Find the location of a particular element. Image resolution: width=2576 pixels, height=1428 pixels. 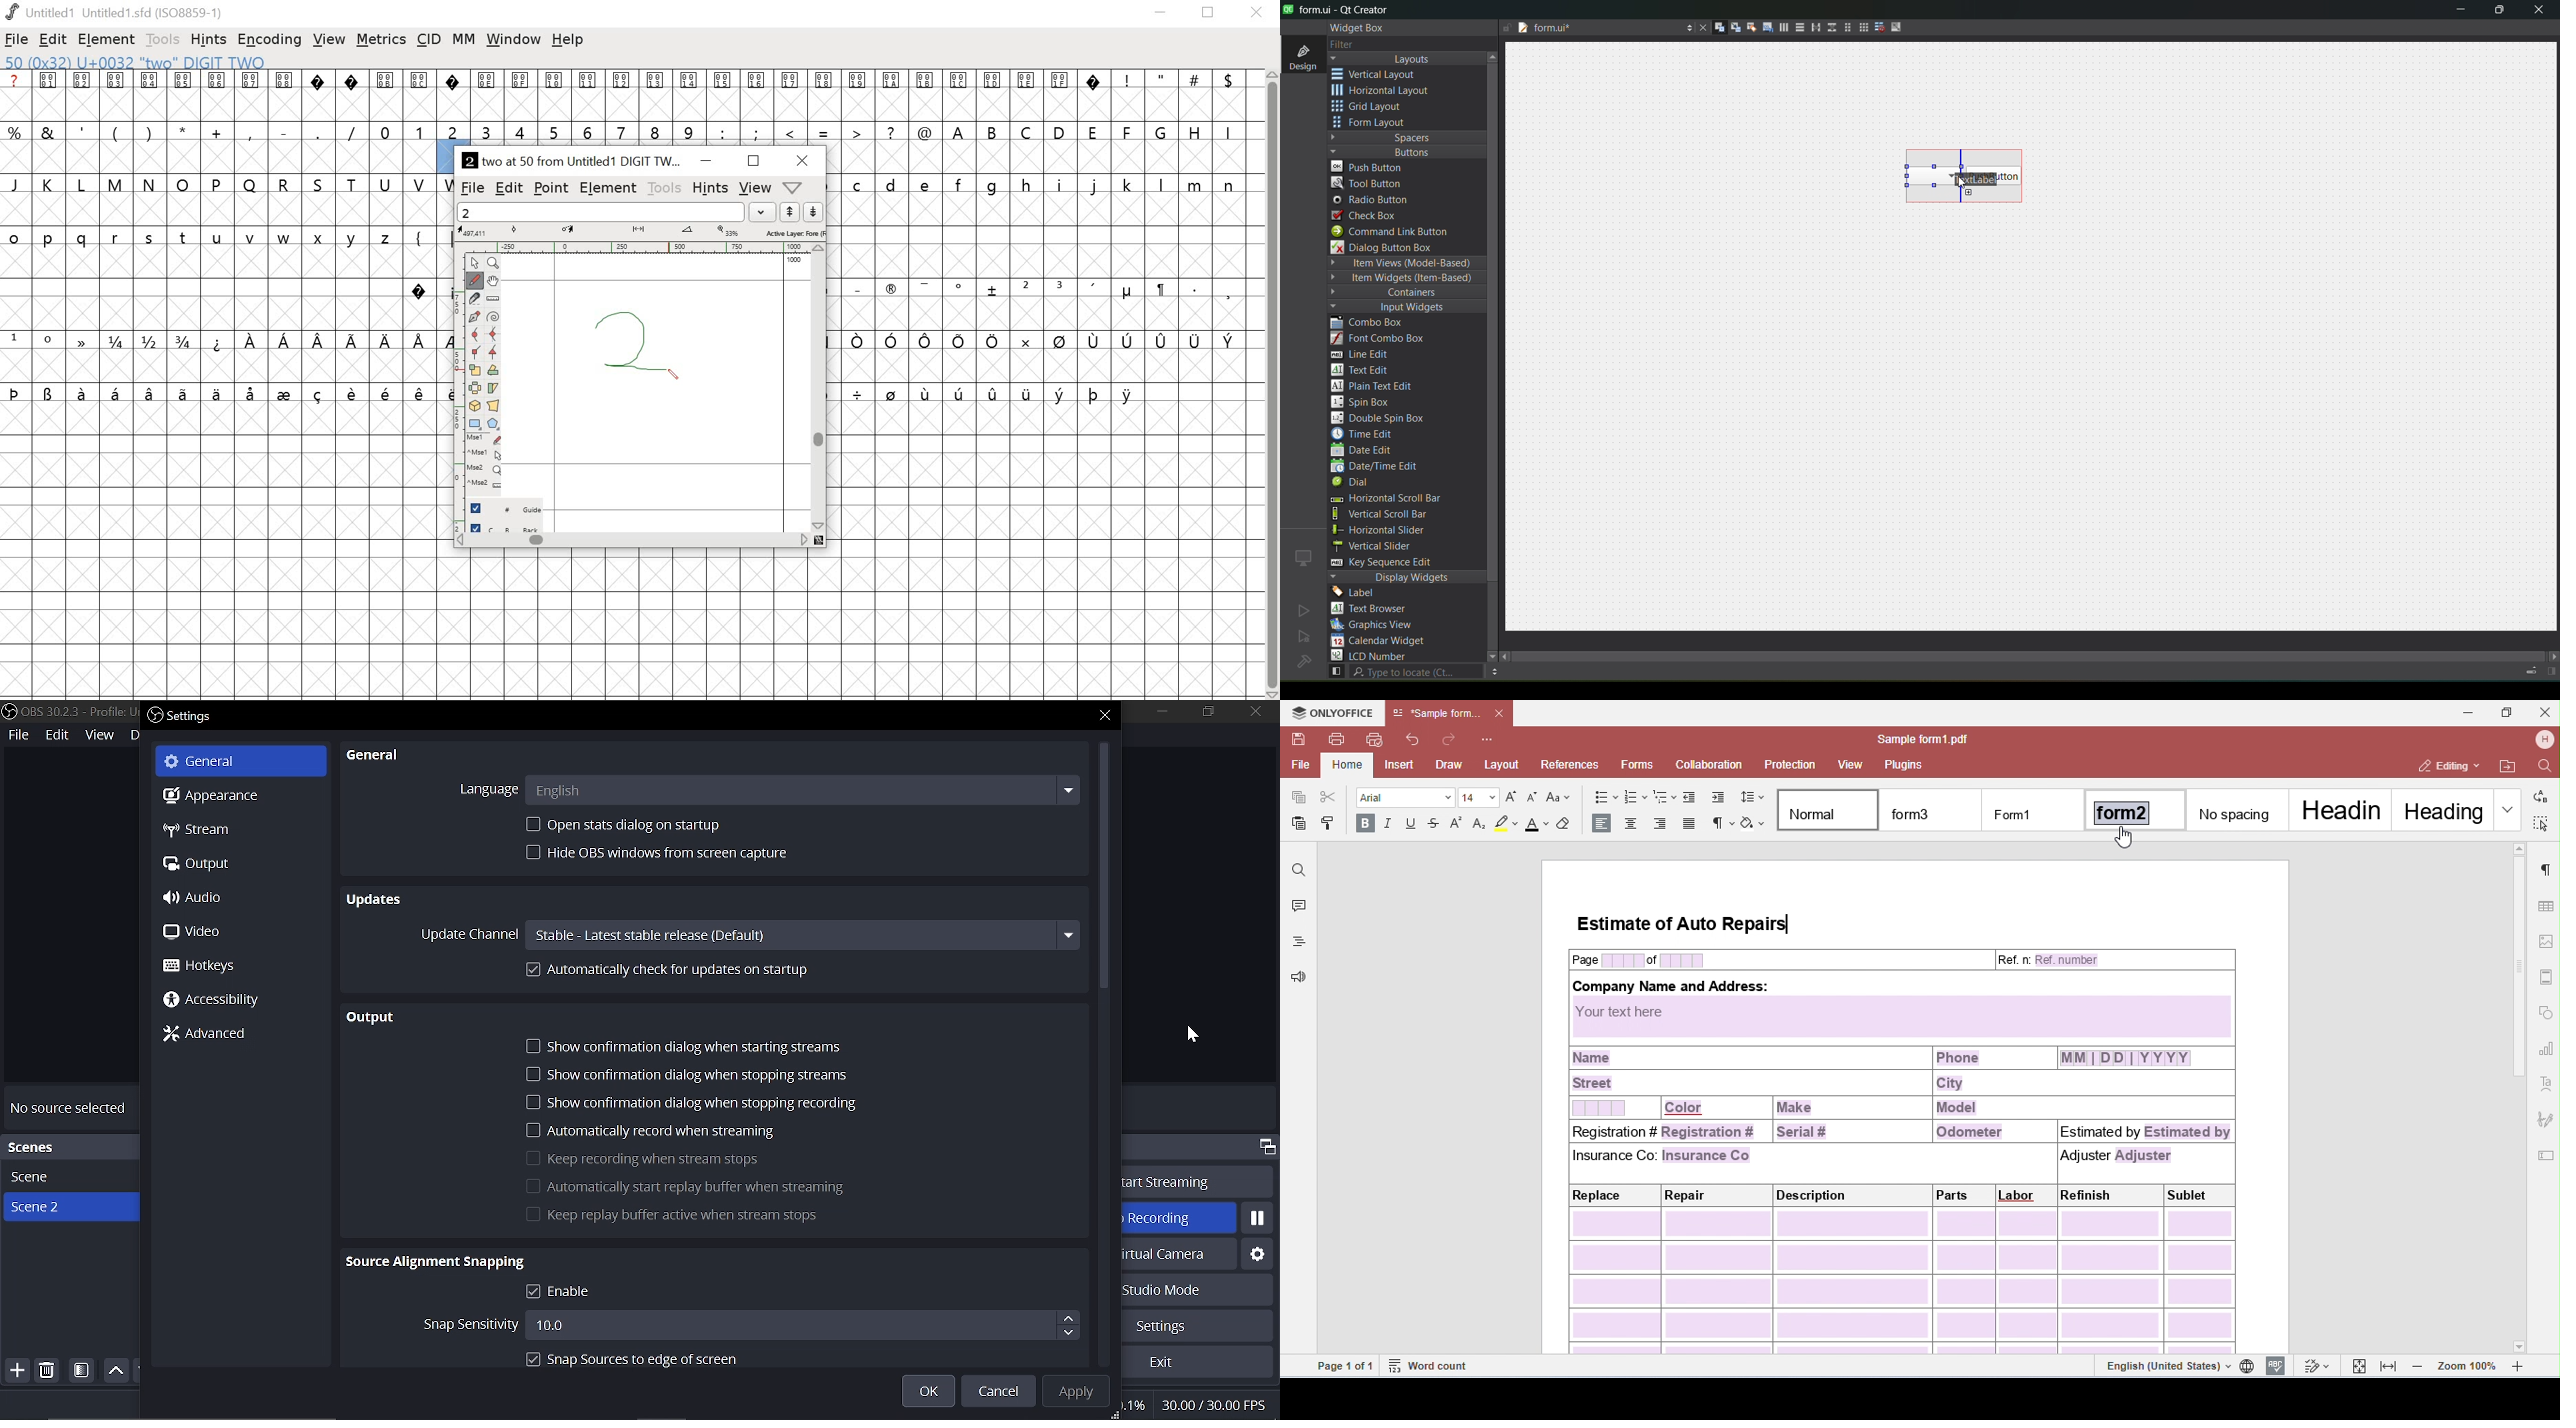

help is located at coordinates (568, 41).